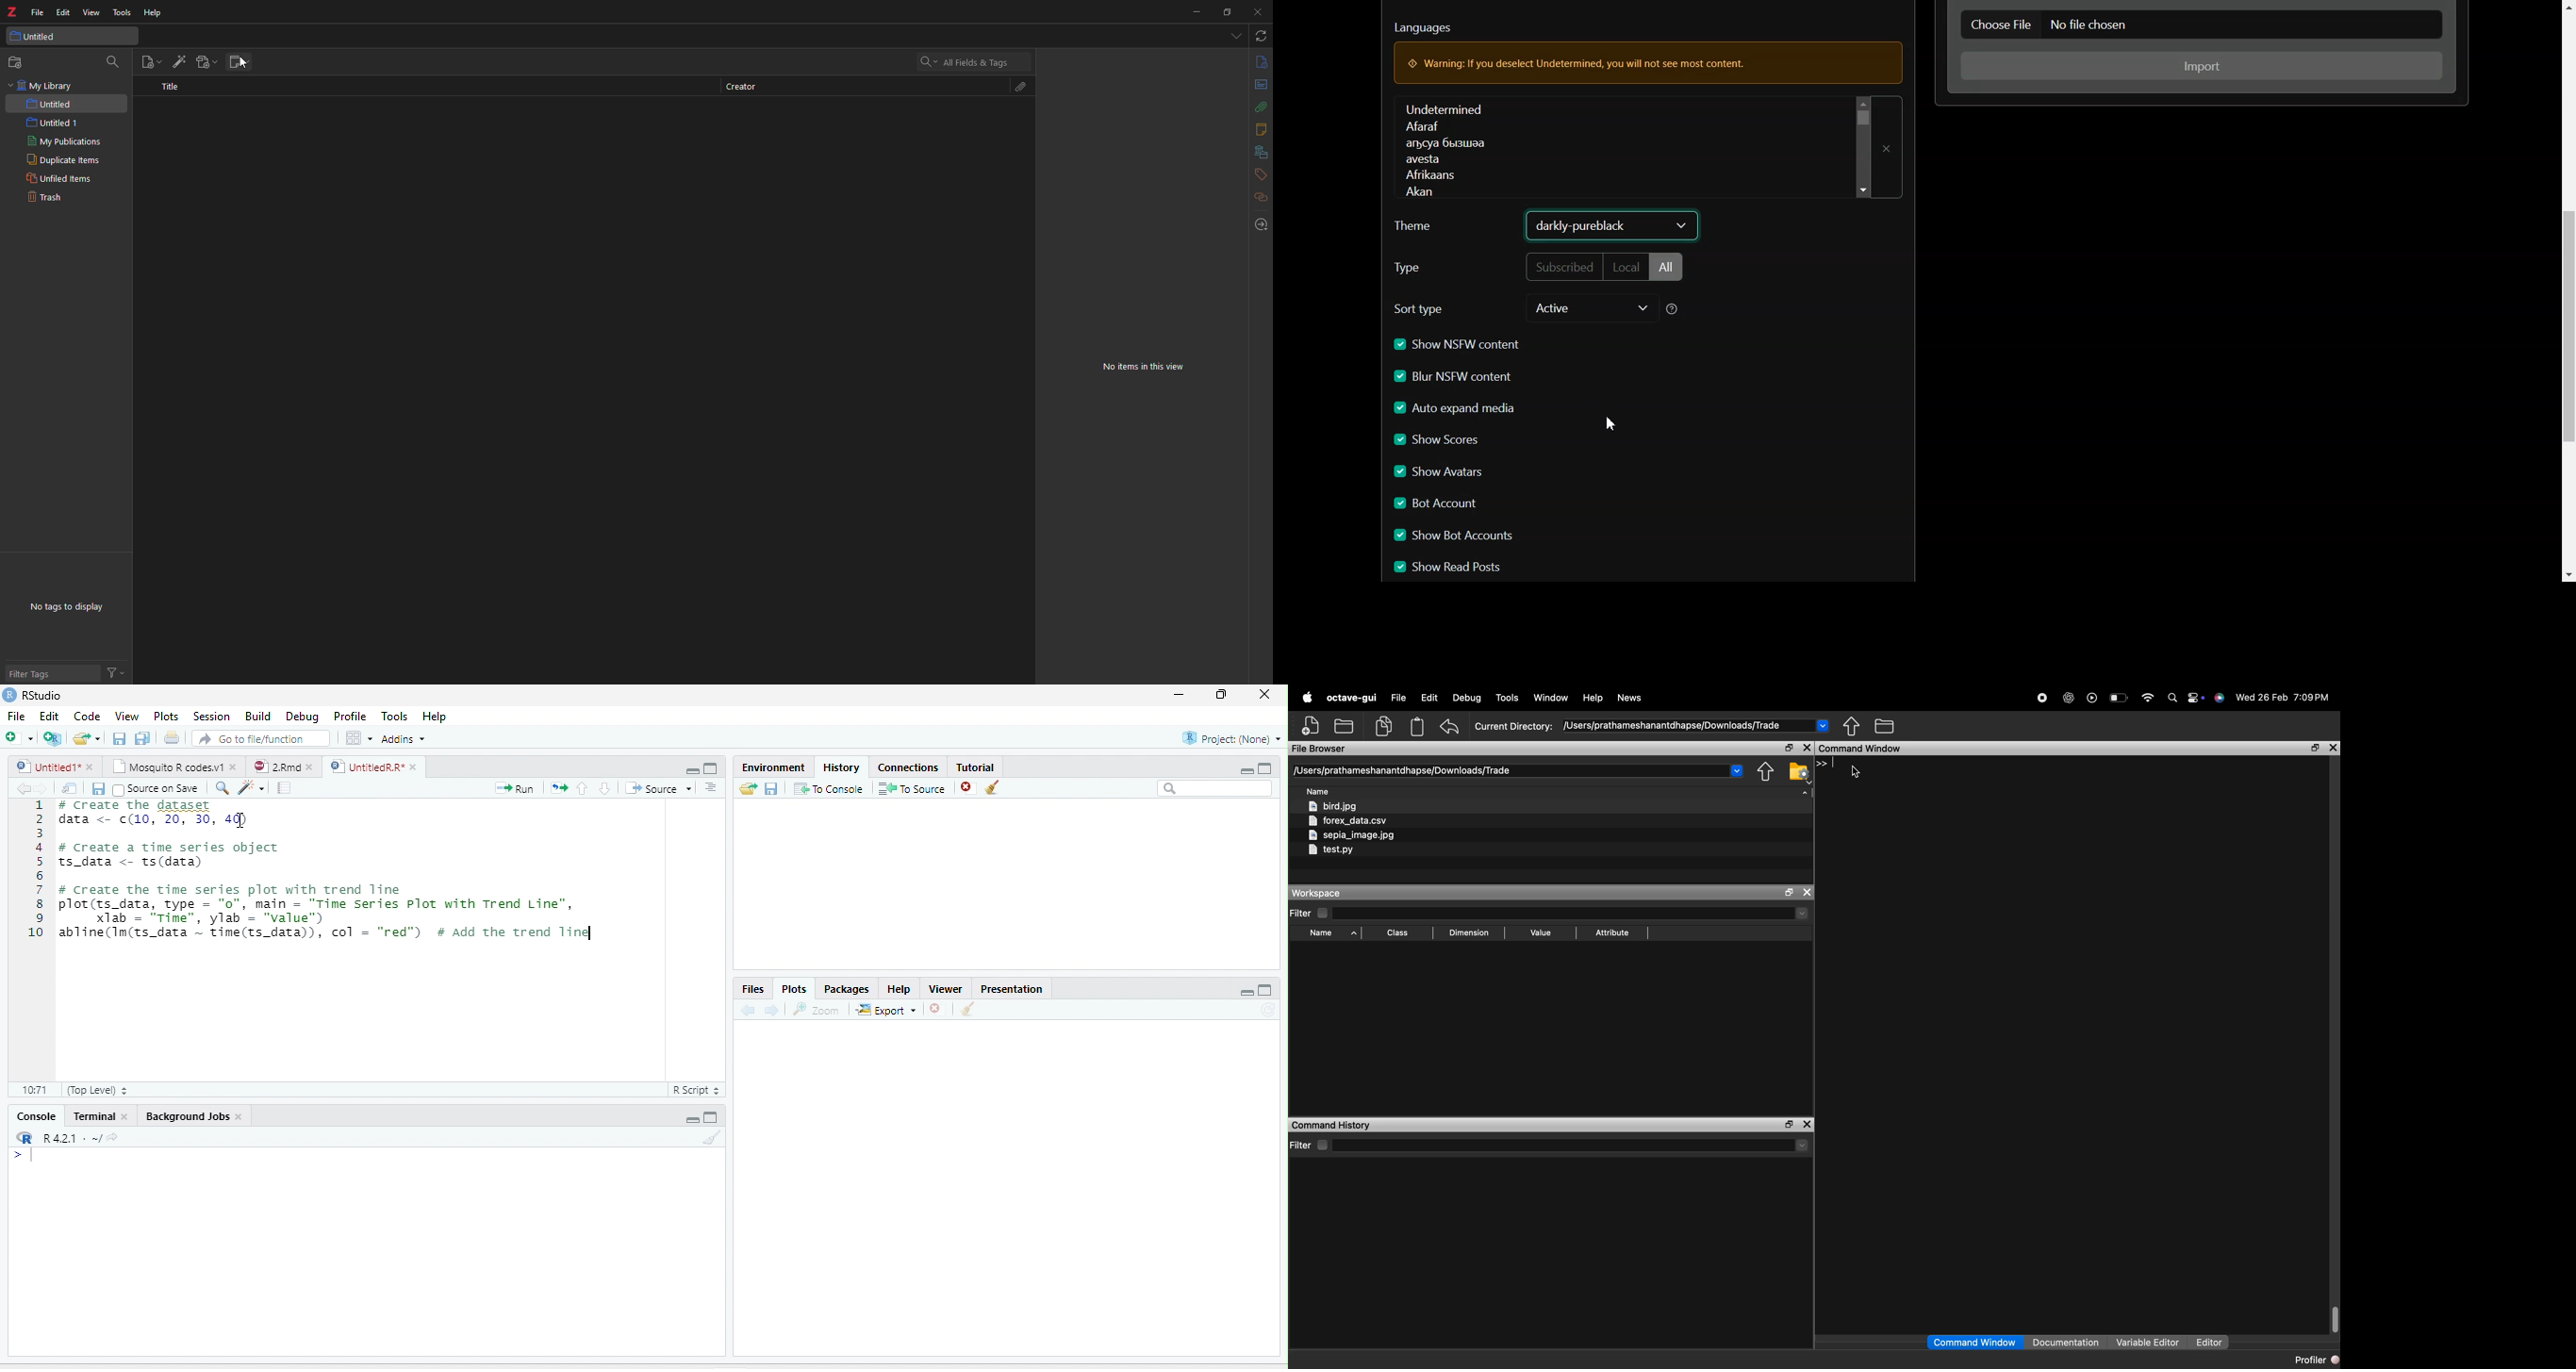 The image size is (2576, 1372). Describe the element at coordinates (977, 767) in the screenshot. I see `Tutorial` at that location.